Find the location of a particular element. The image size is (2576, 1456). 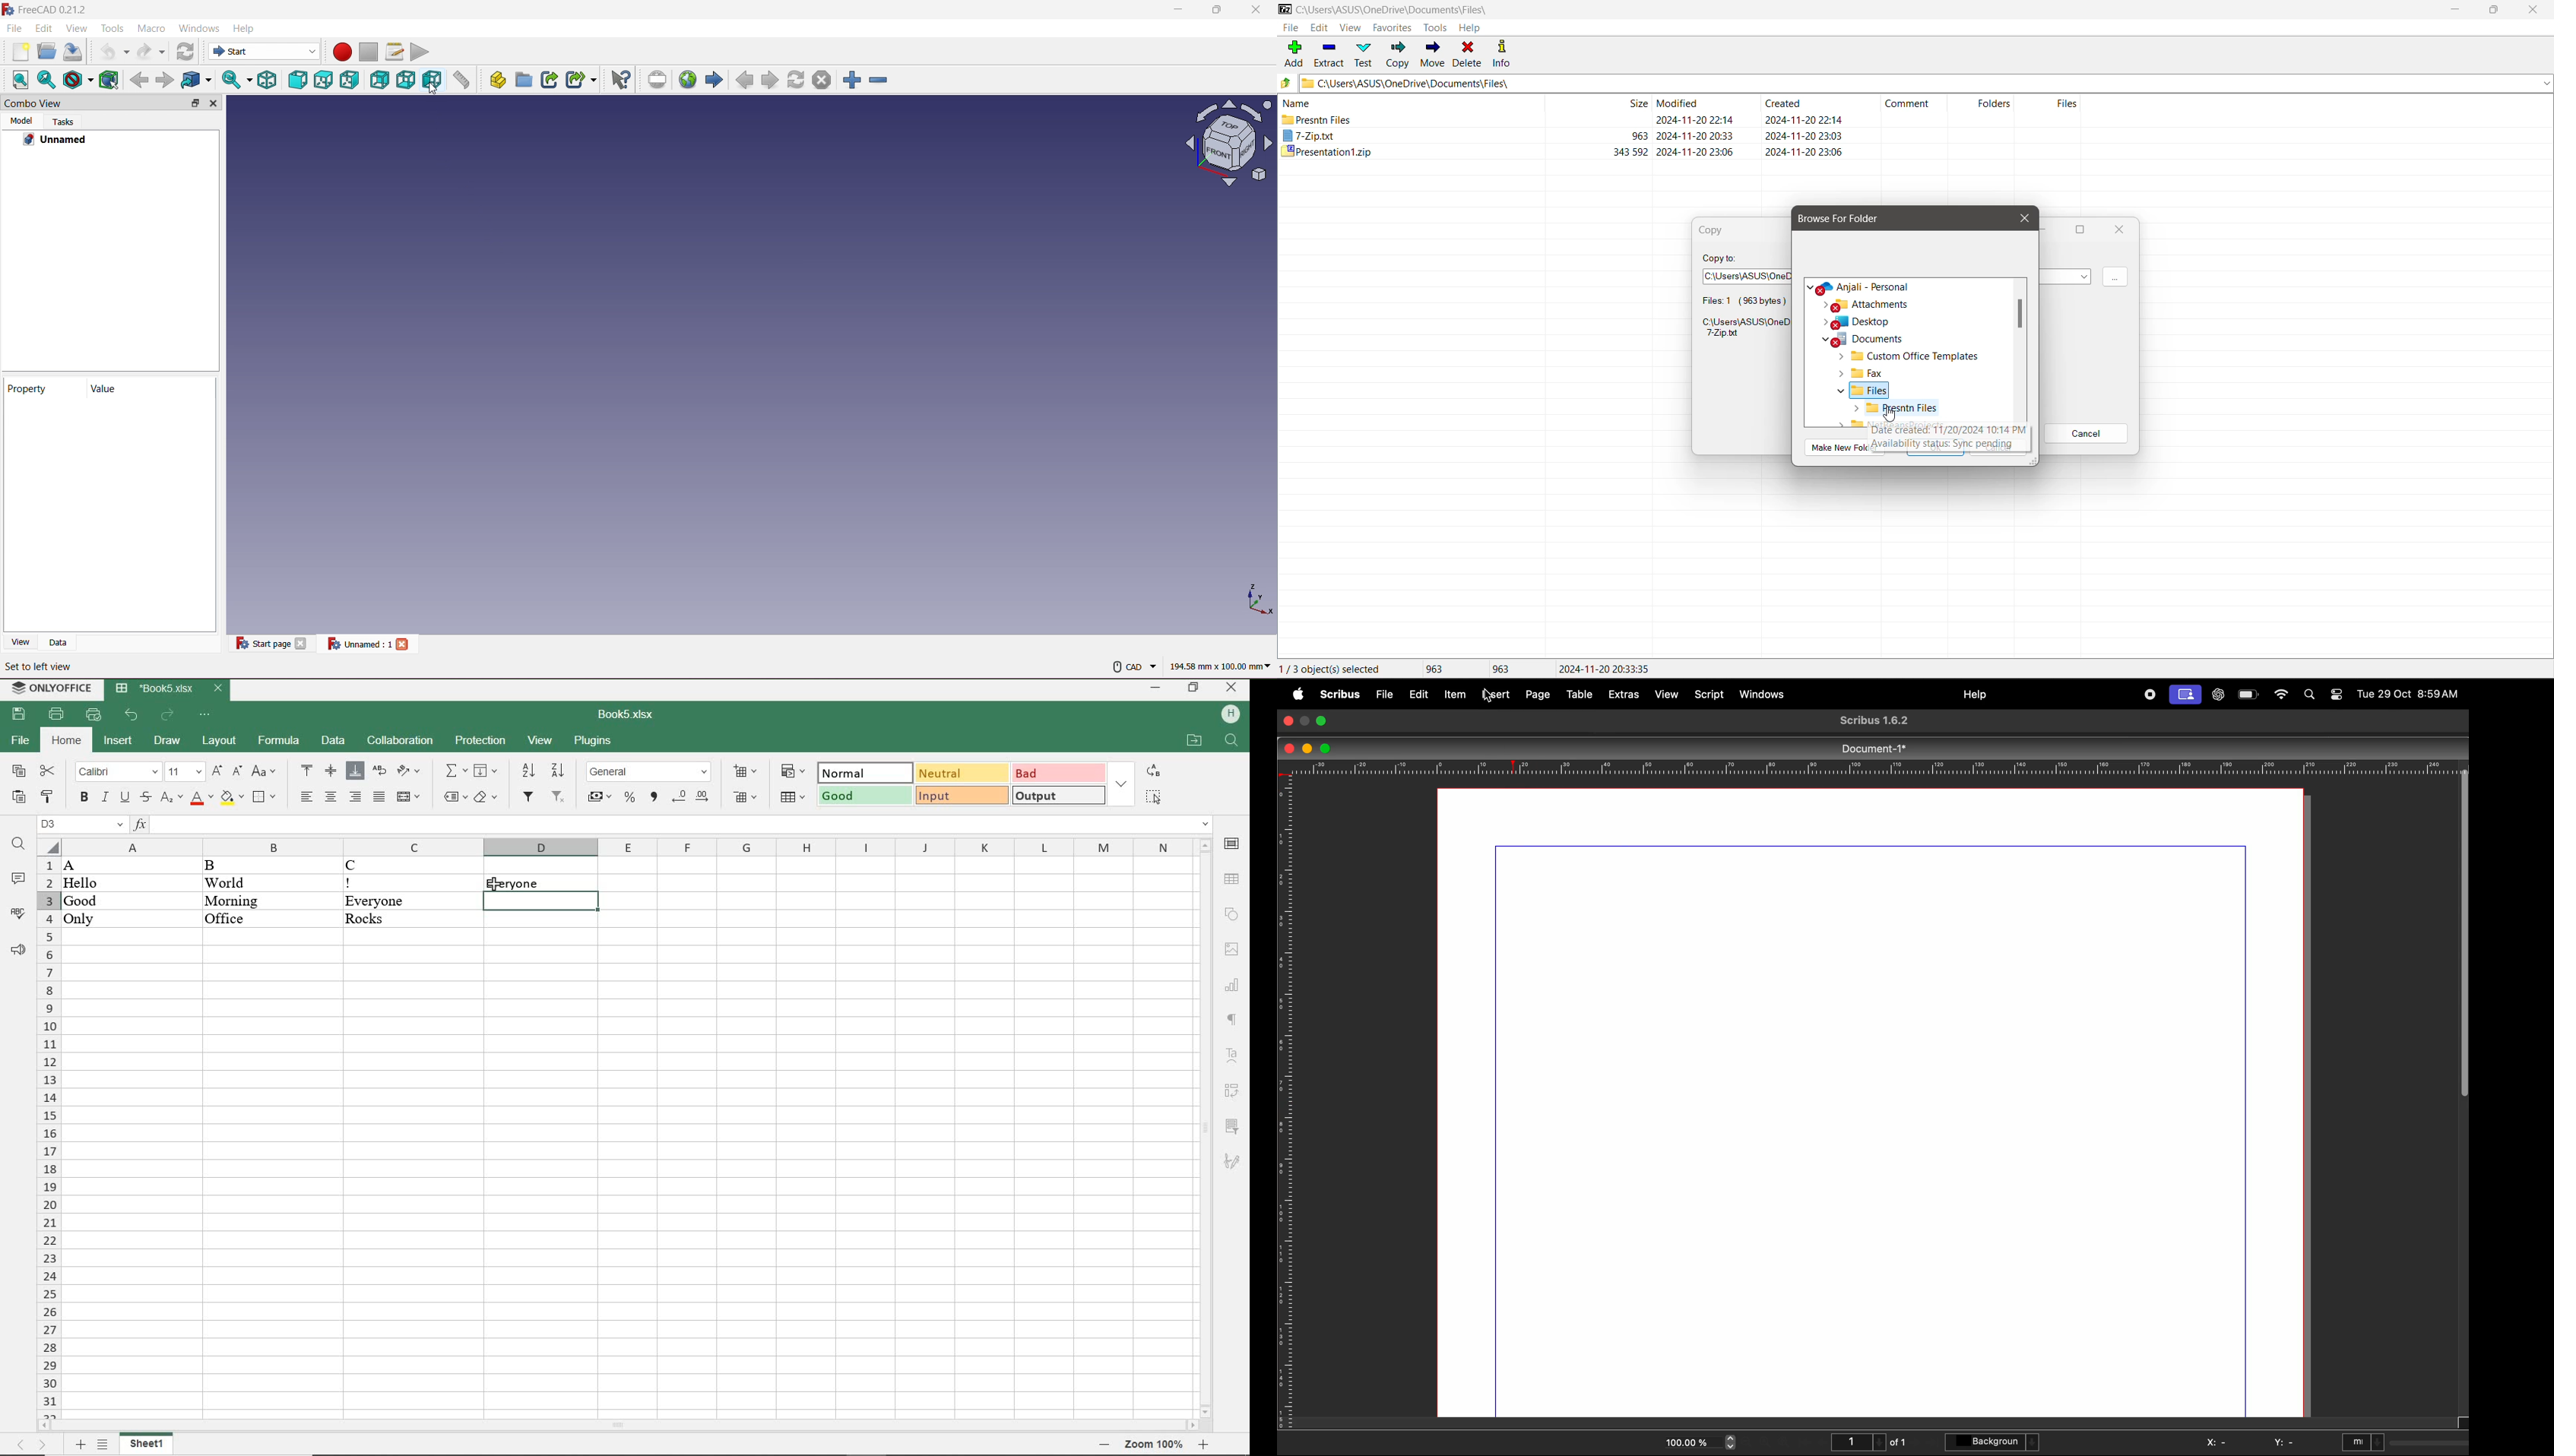

find is located at coordinates (18, 845).